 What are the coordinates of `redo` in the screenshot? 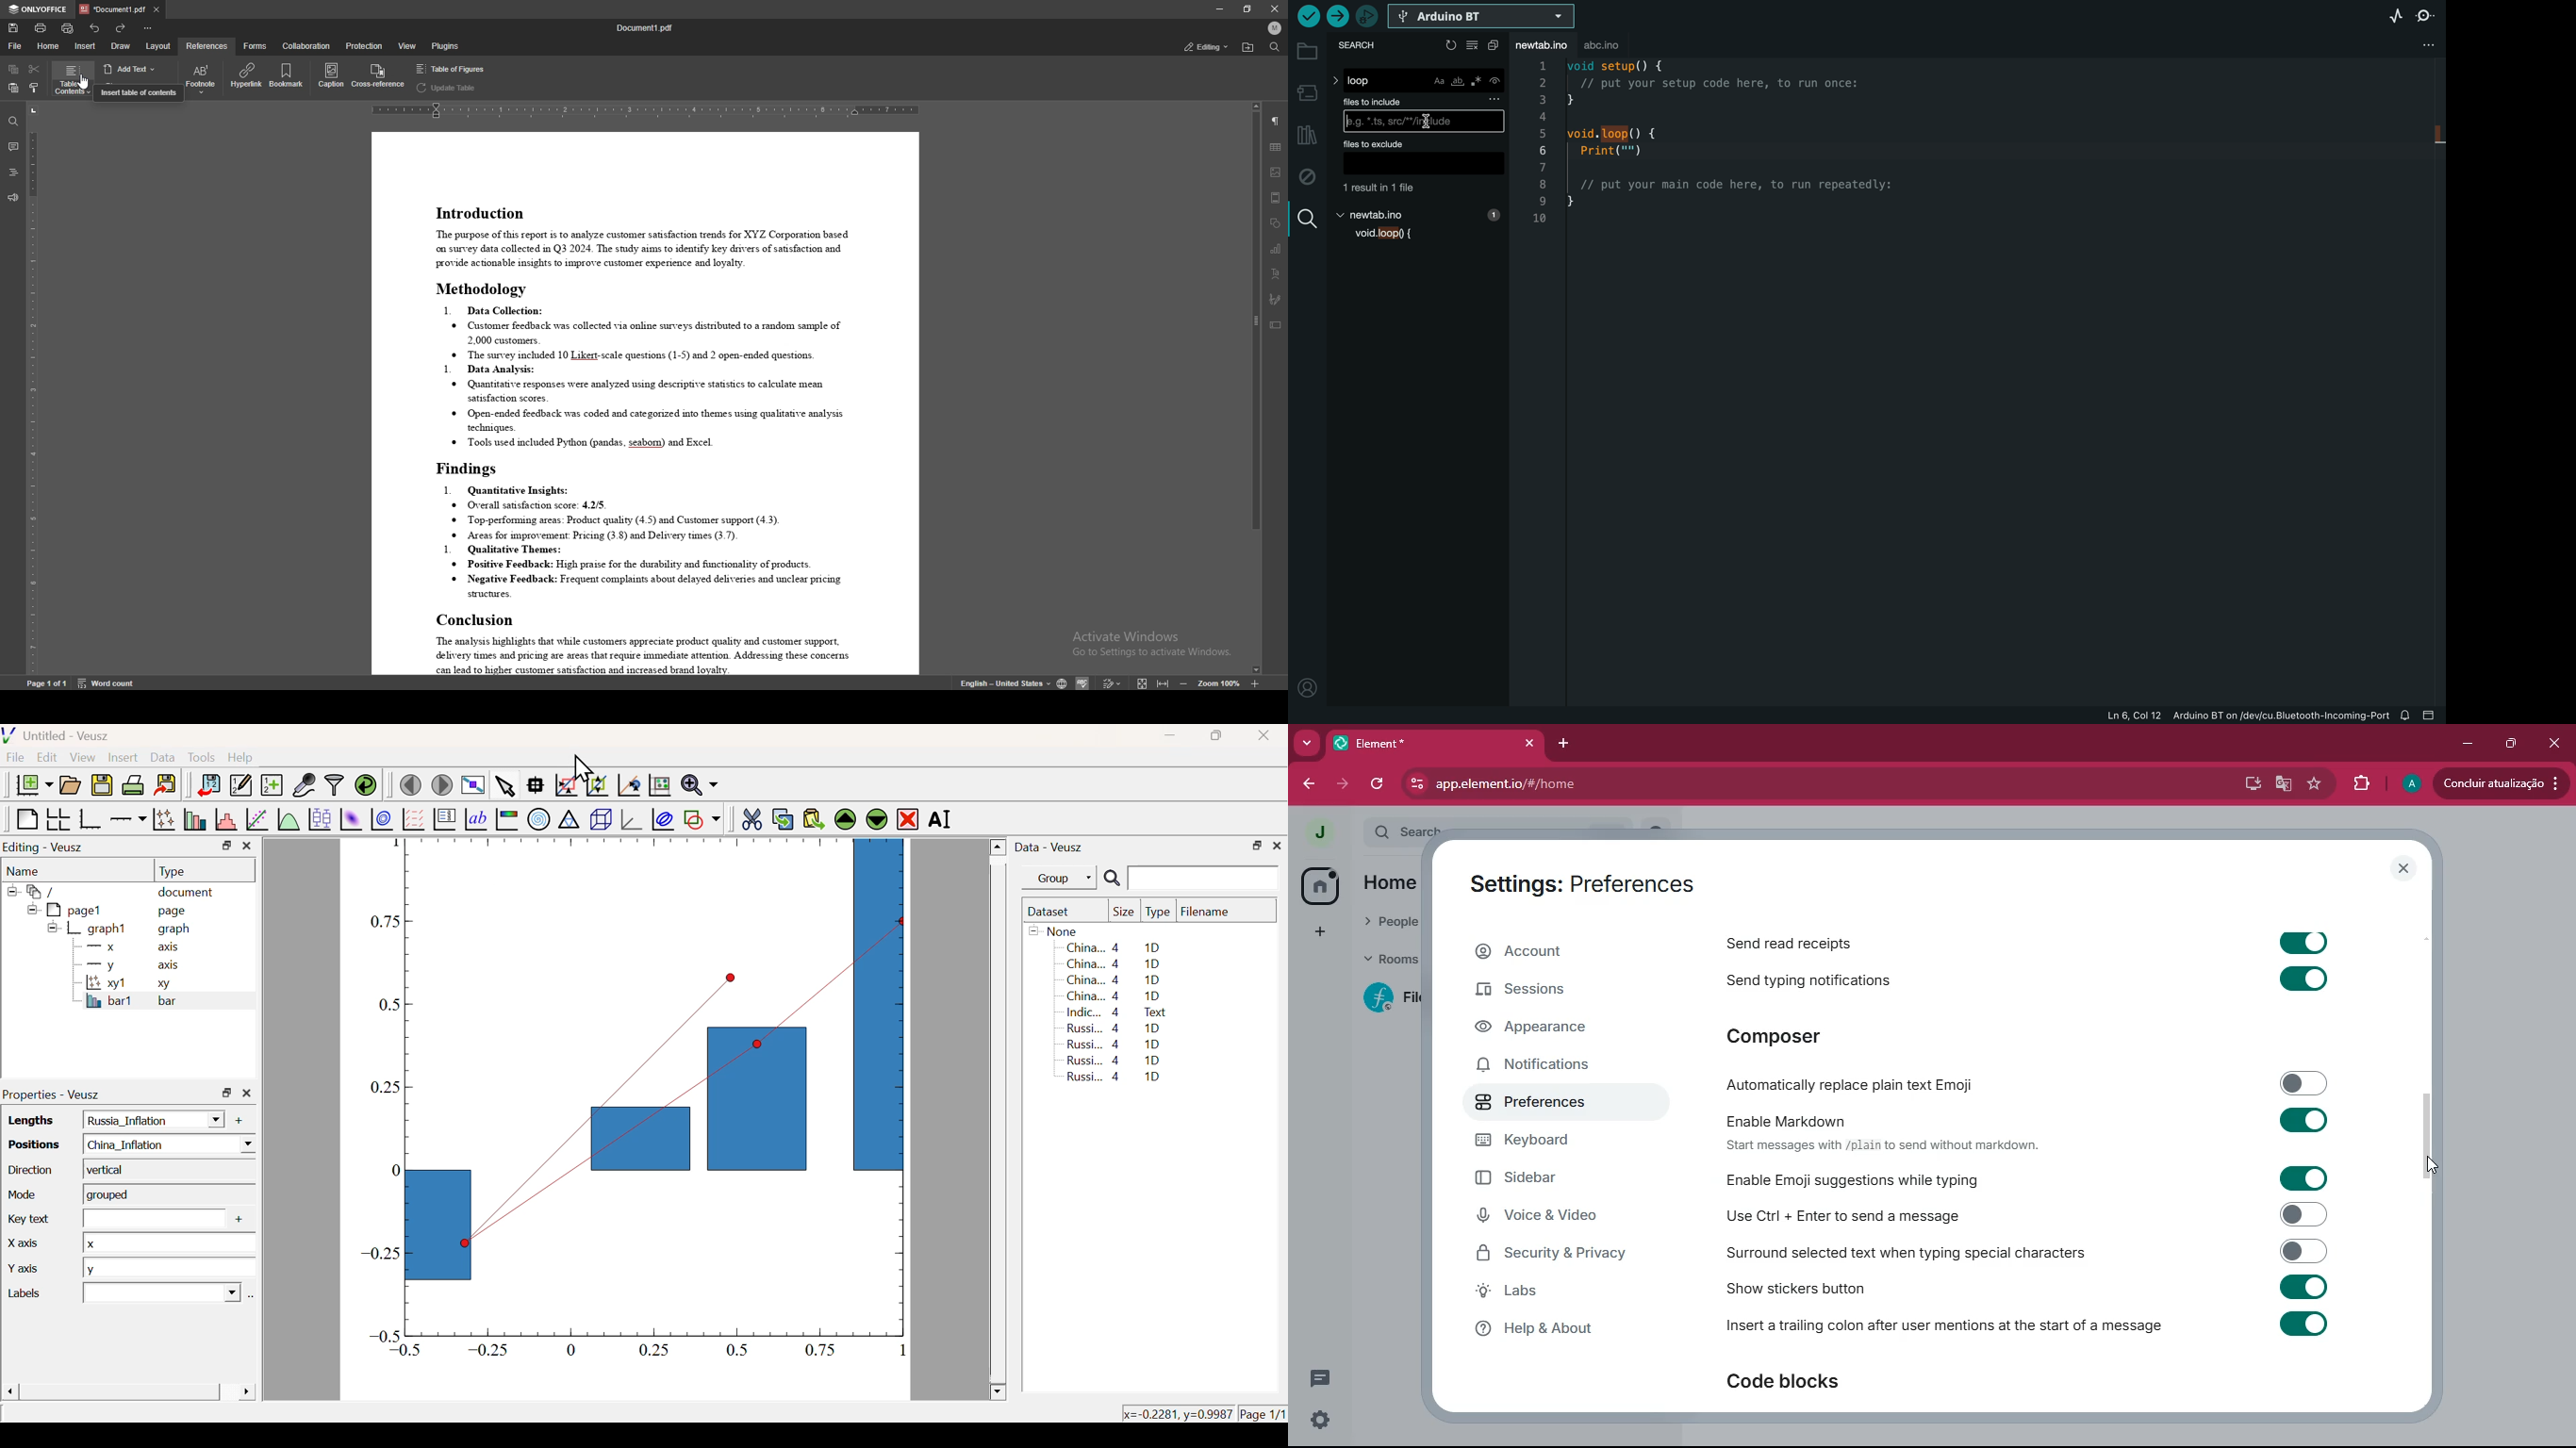 It's located at (123, 28).